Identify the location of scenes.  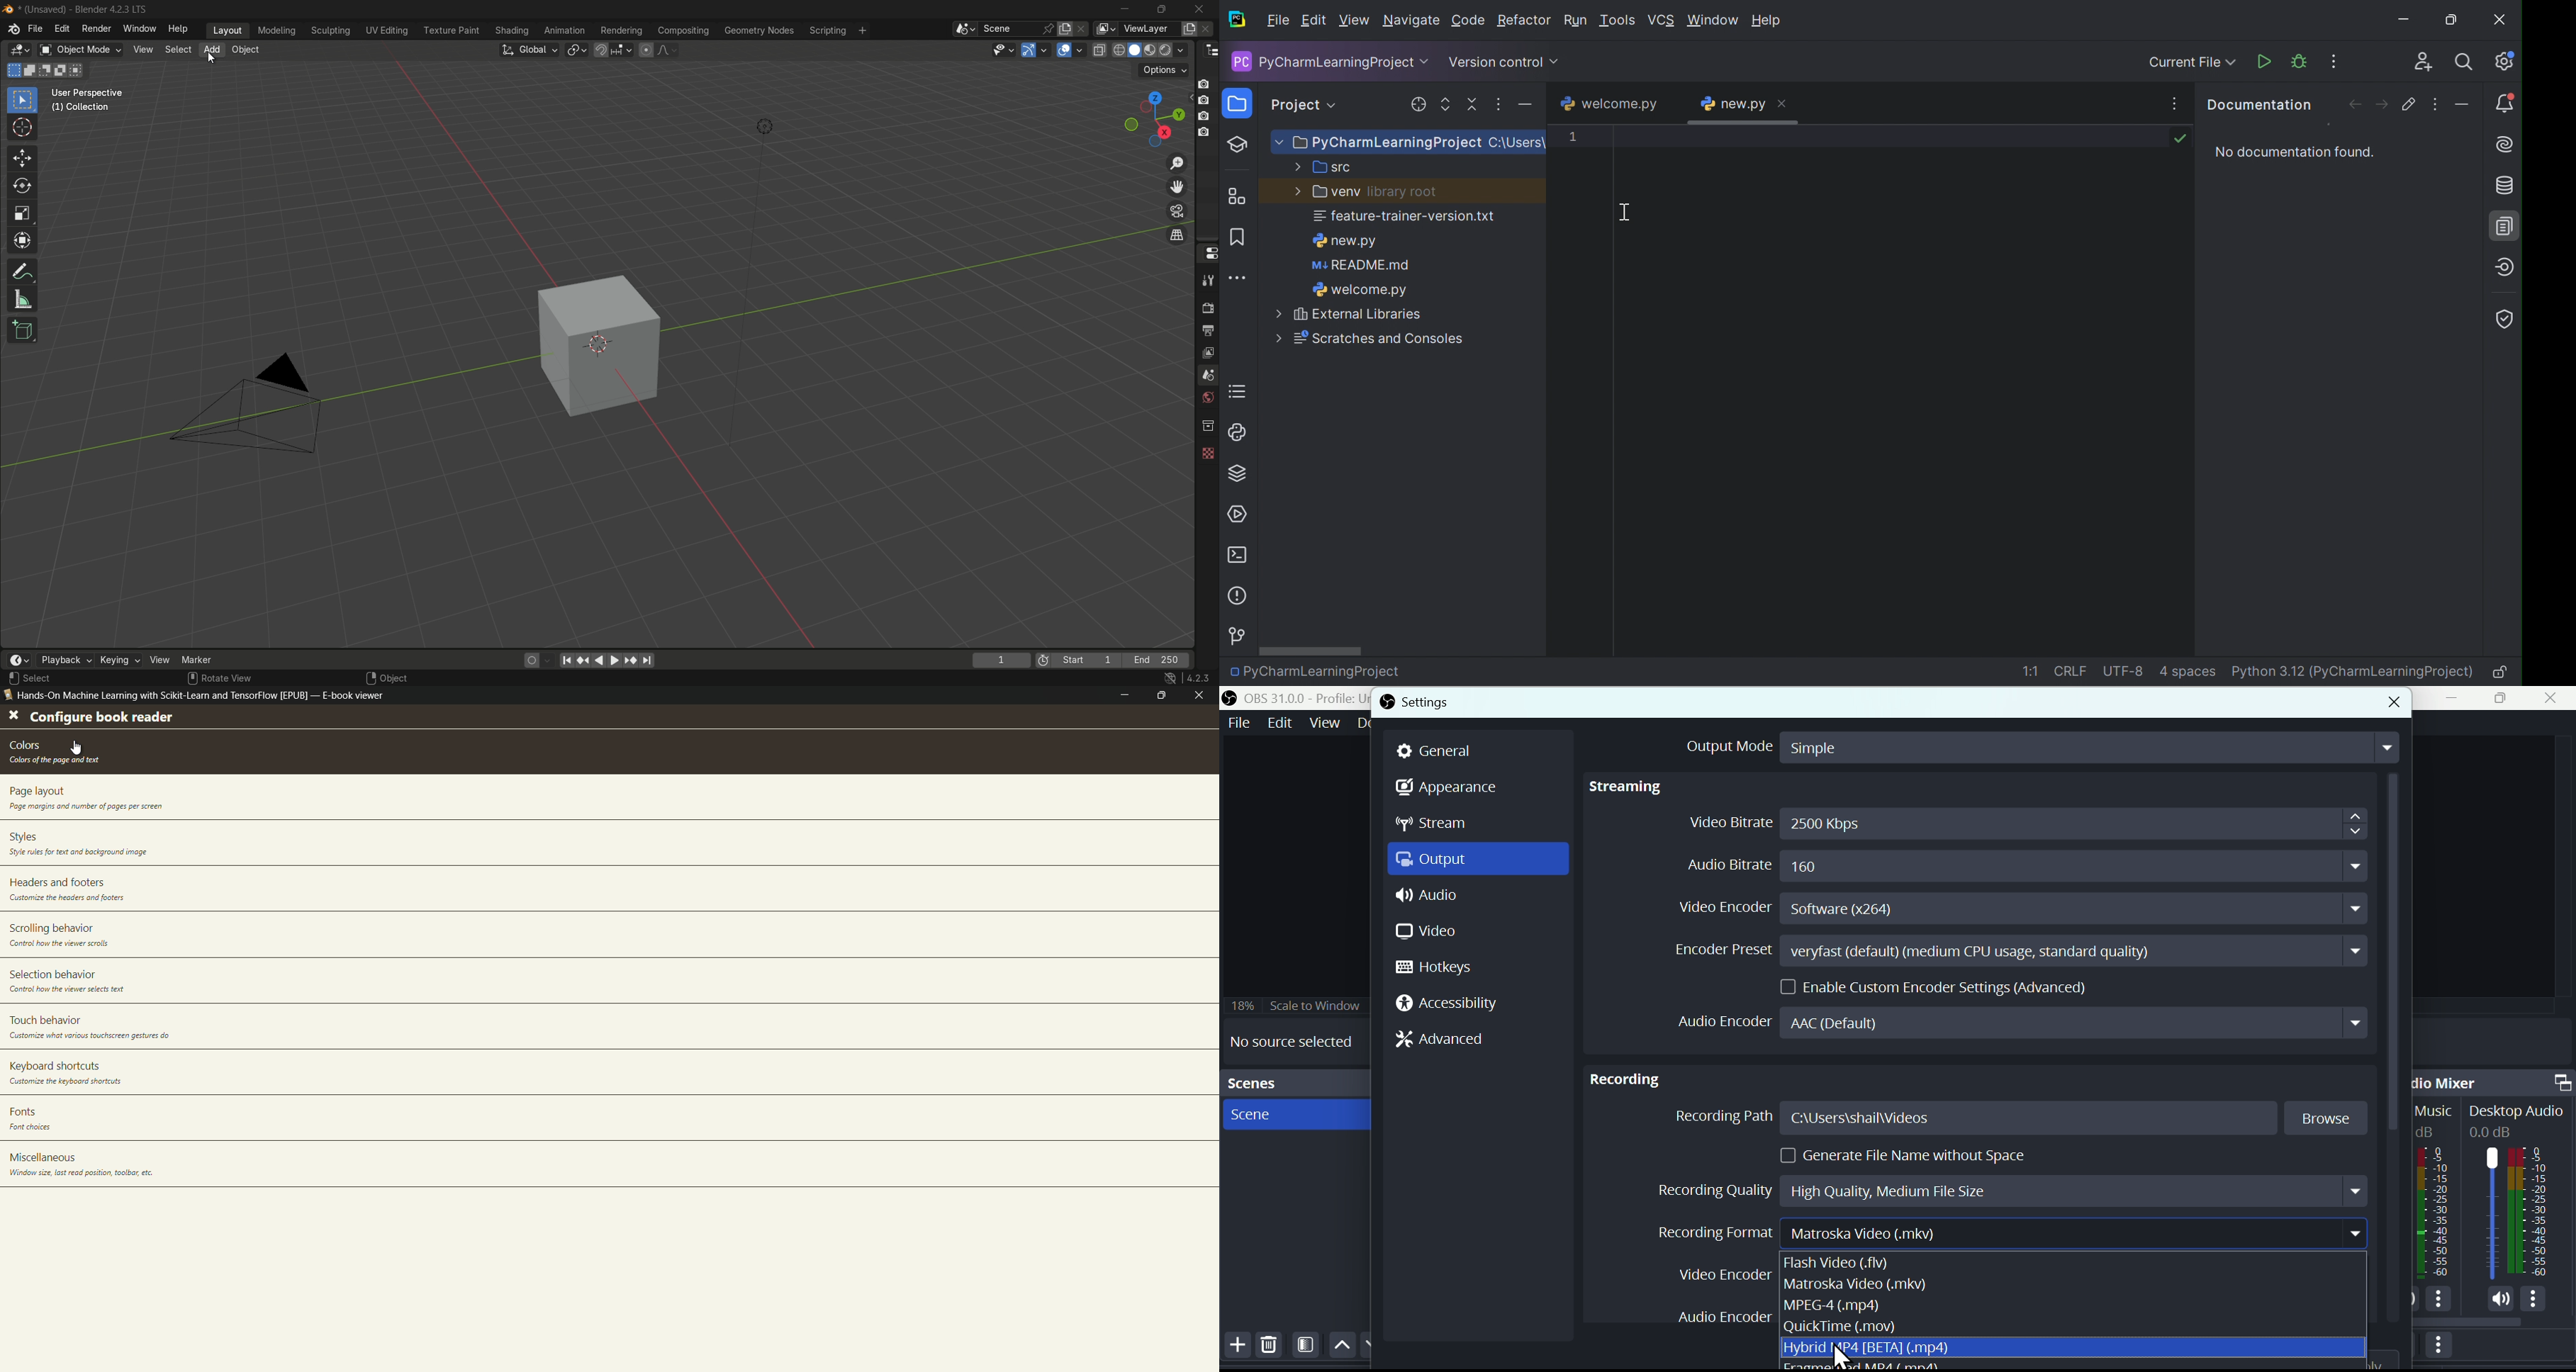
(1294, 1085).